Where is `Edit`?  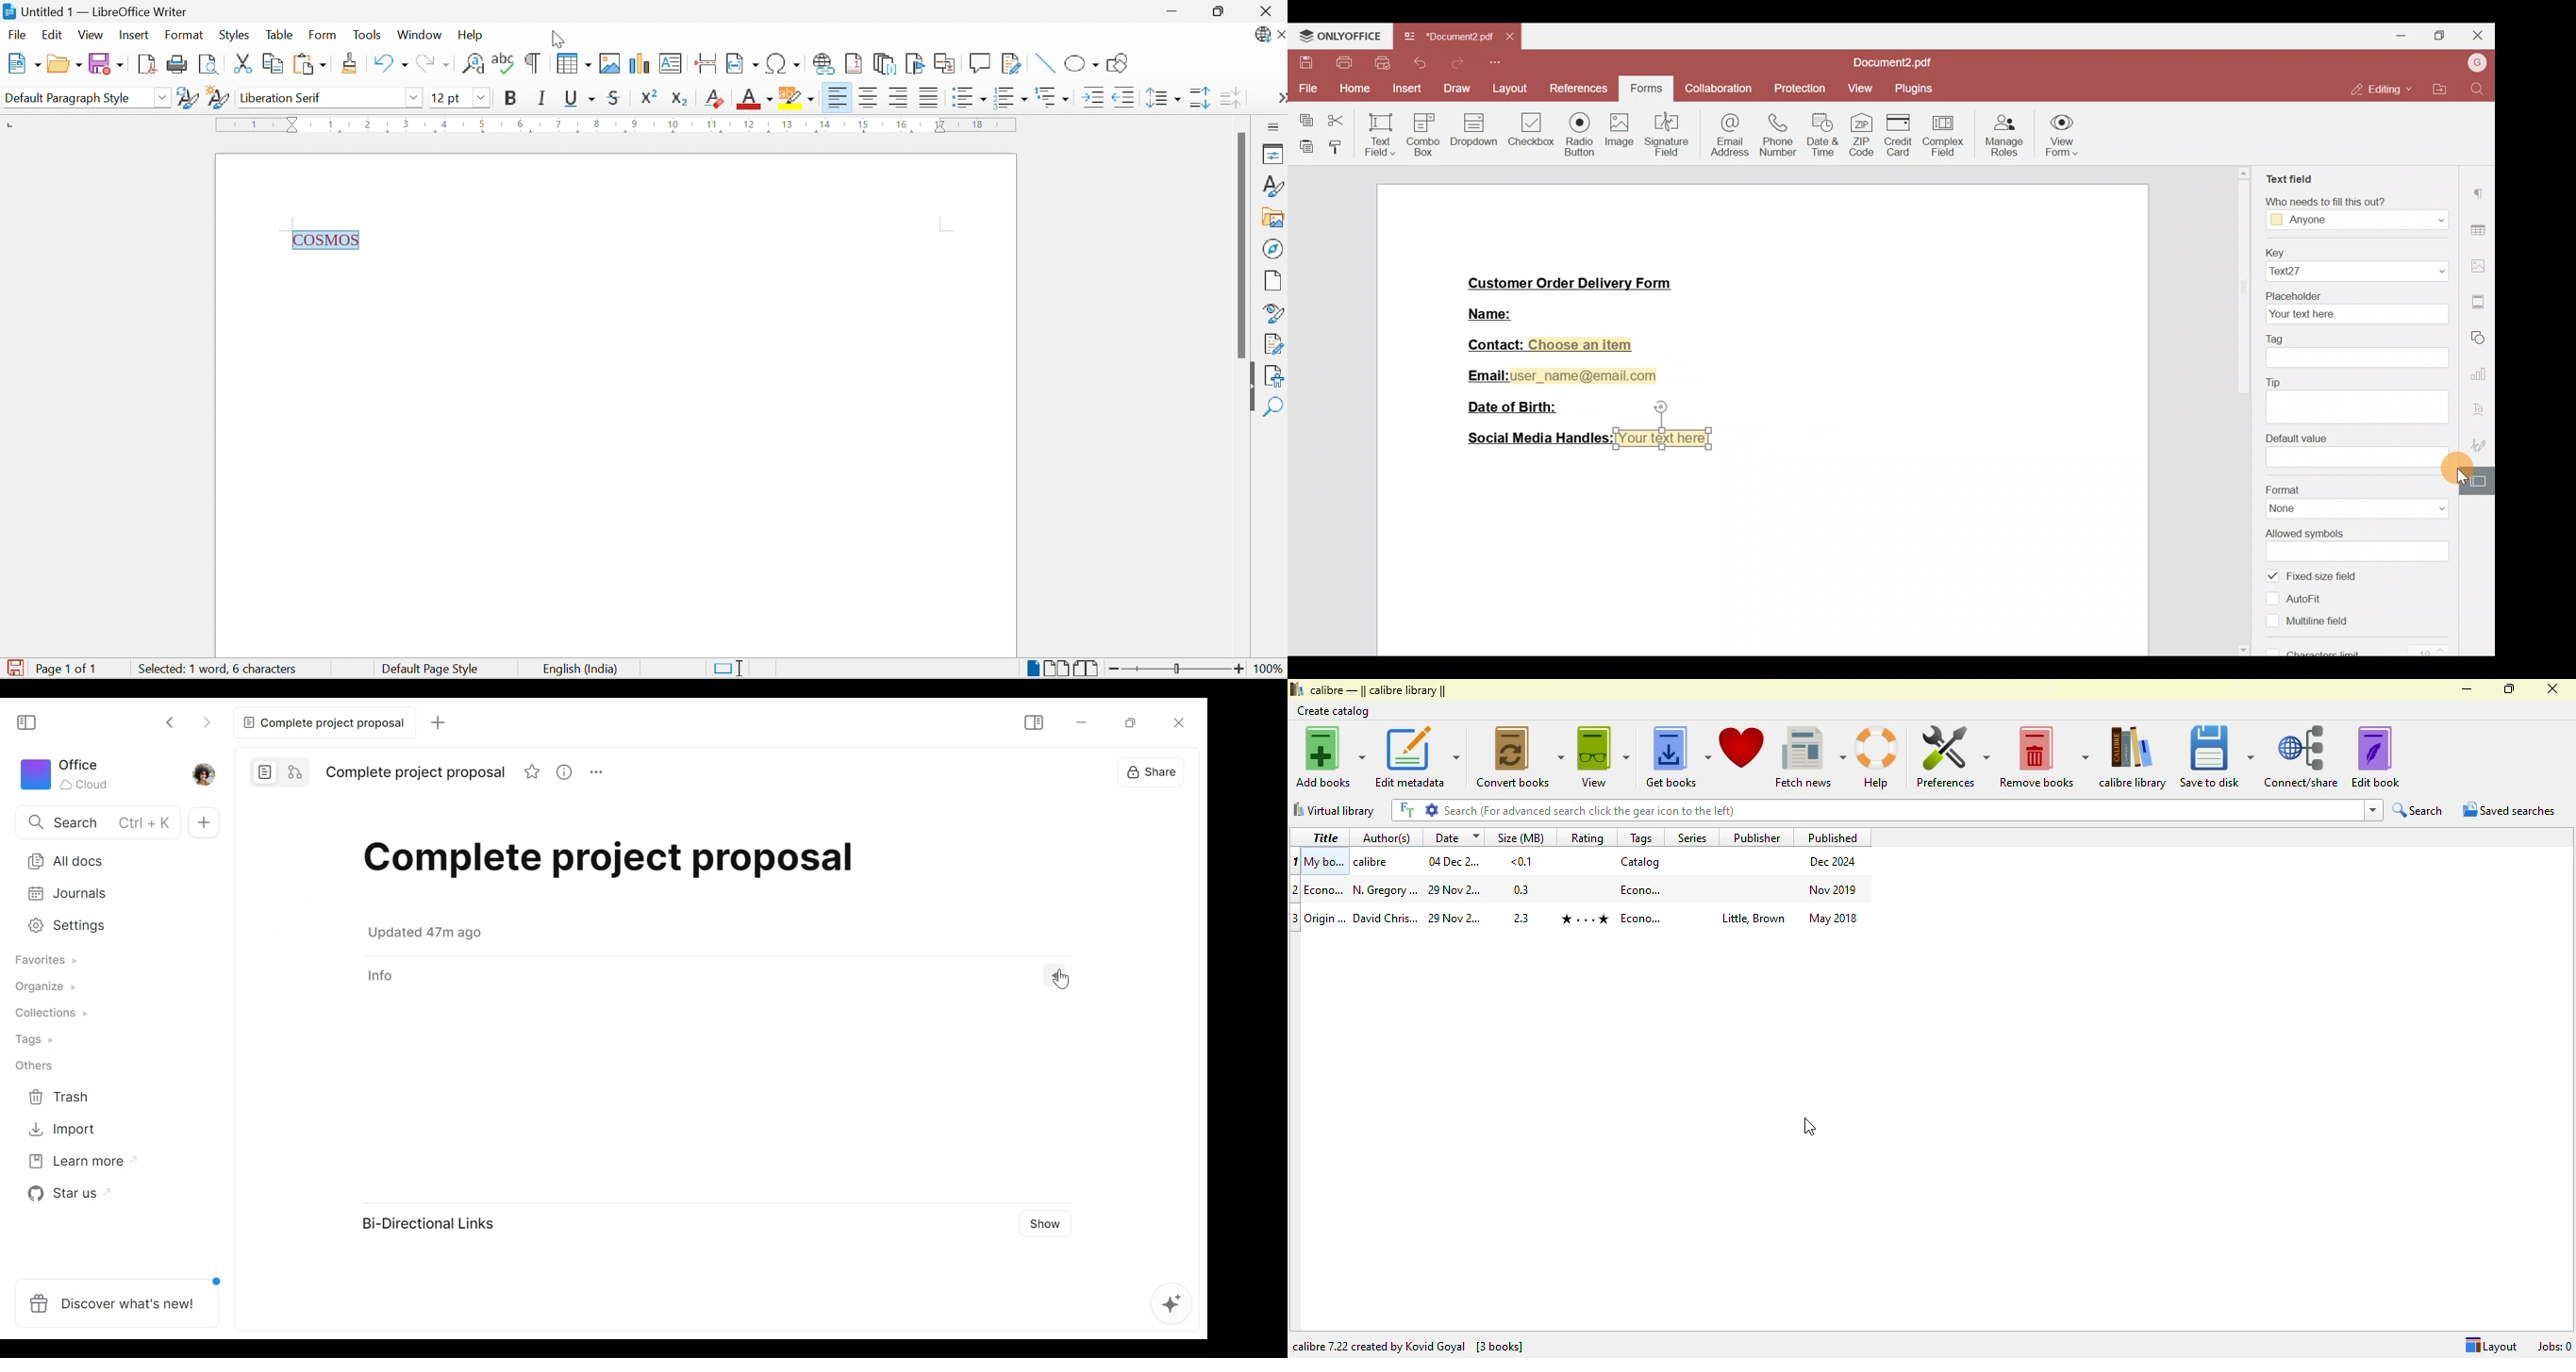 Edit is located at coordinates (52, 34).